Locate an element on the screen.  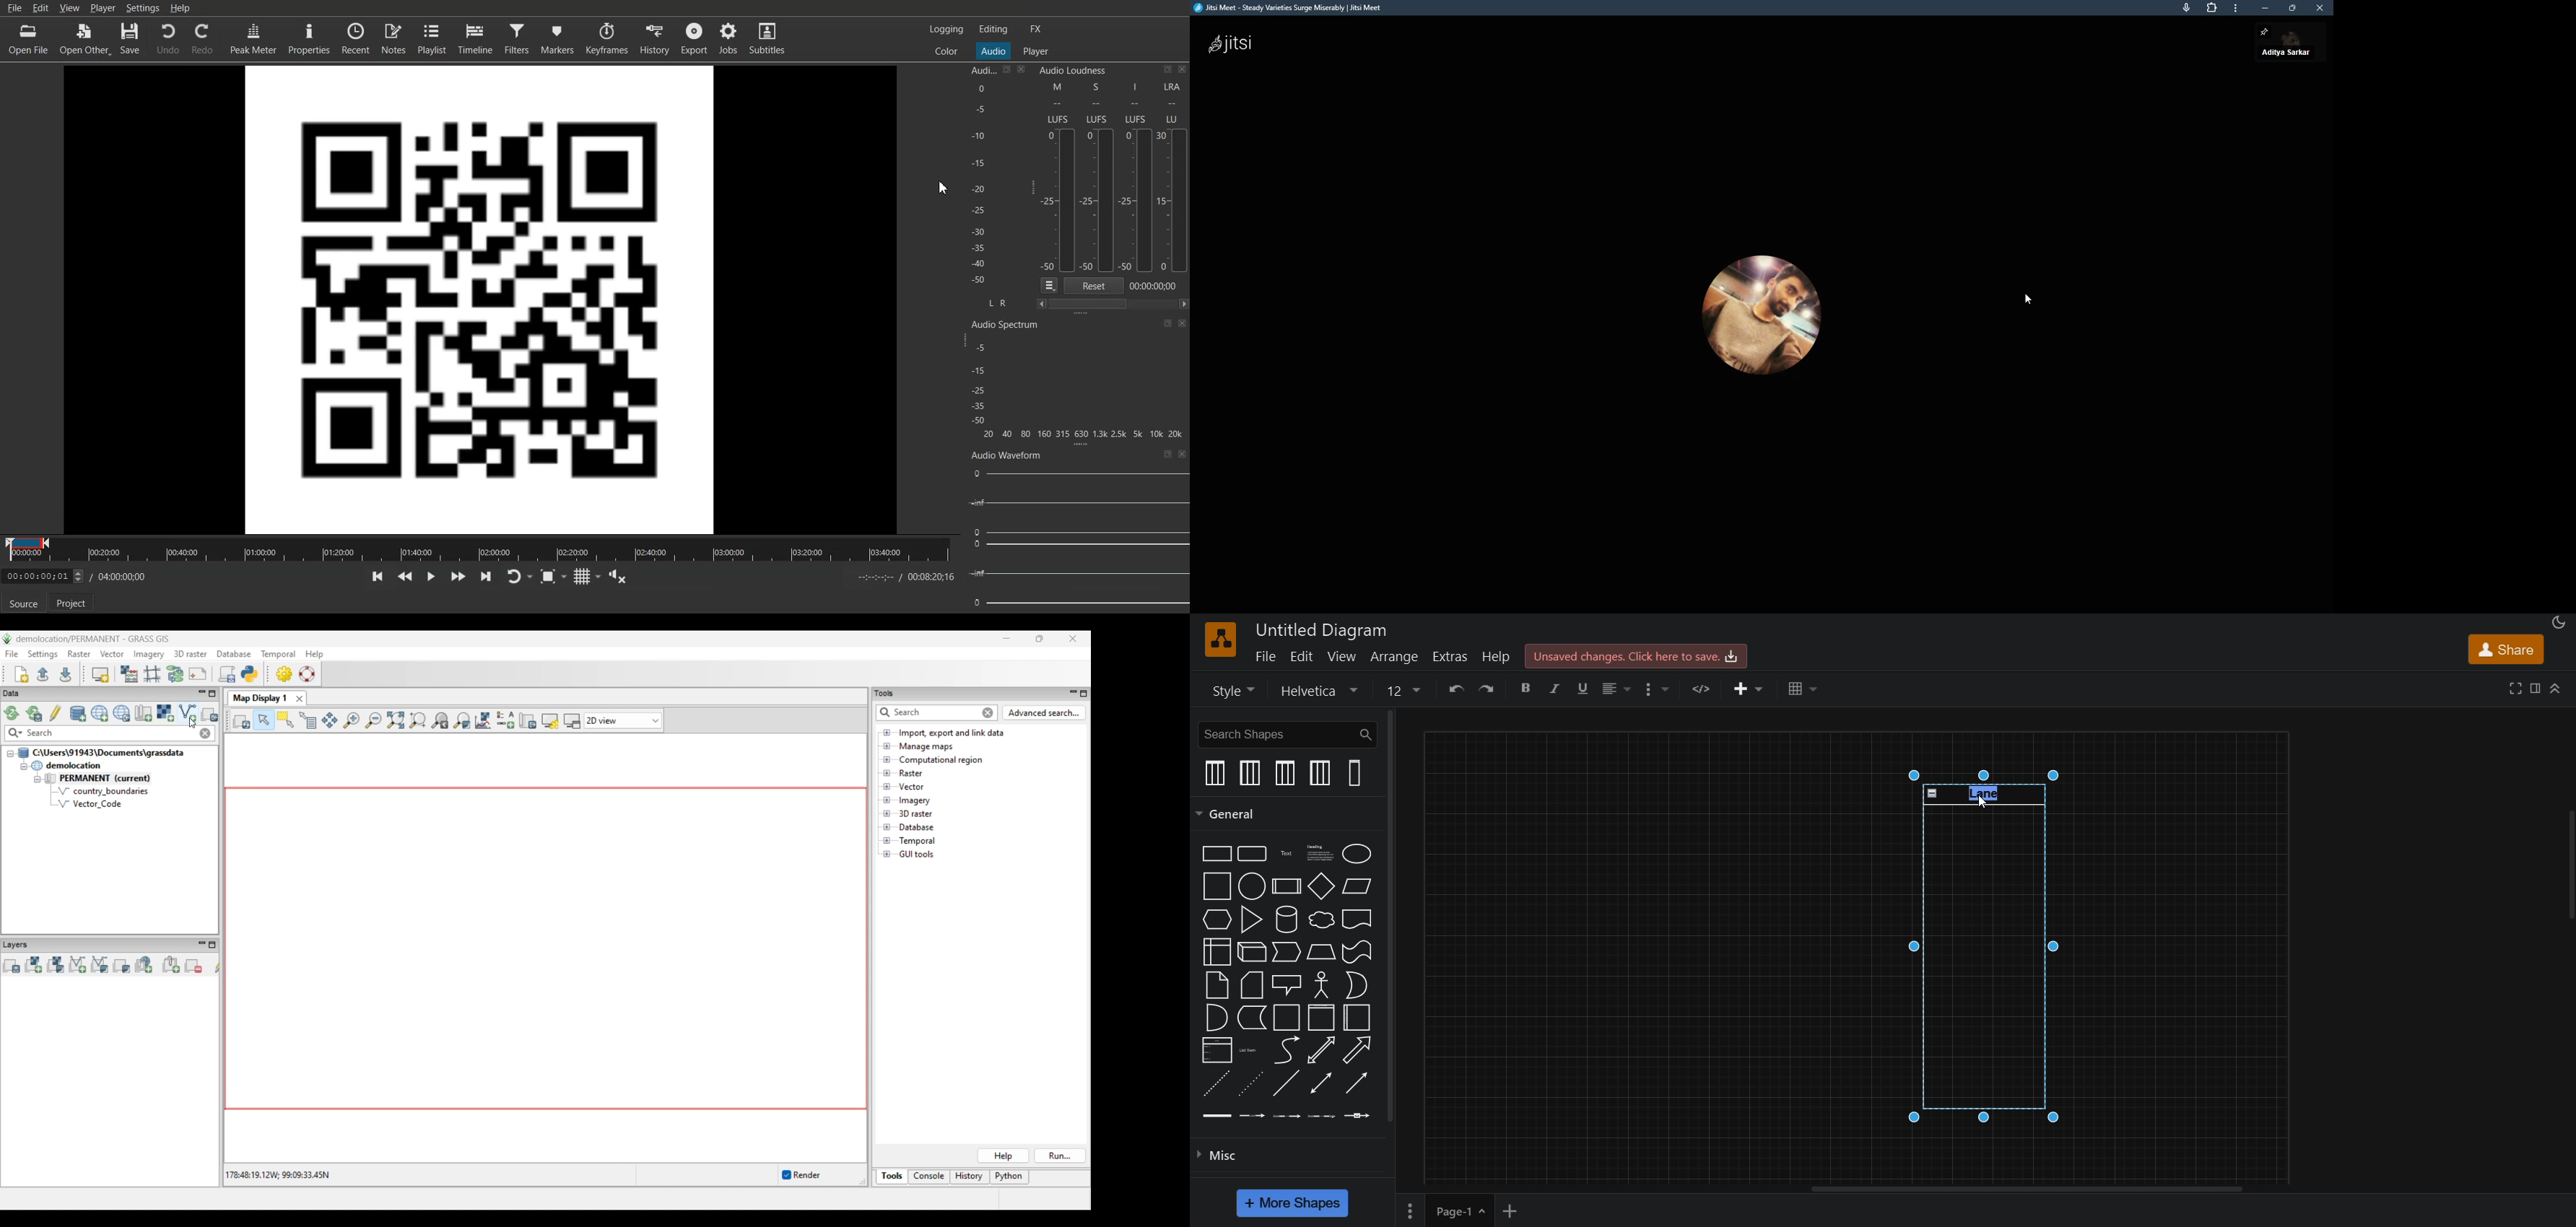
Markers is located at coordinates (558, 39).